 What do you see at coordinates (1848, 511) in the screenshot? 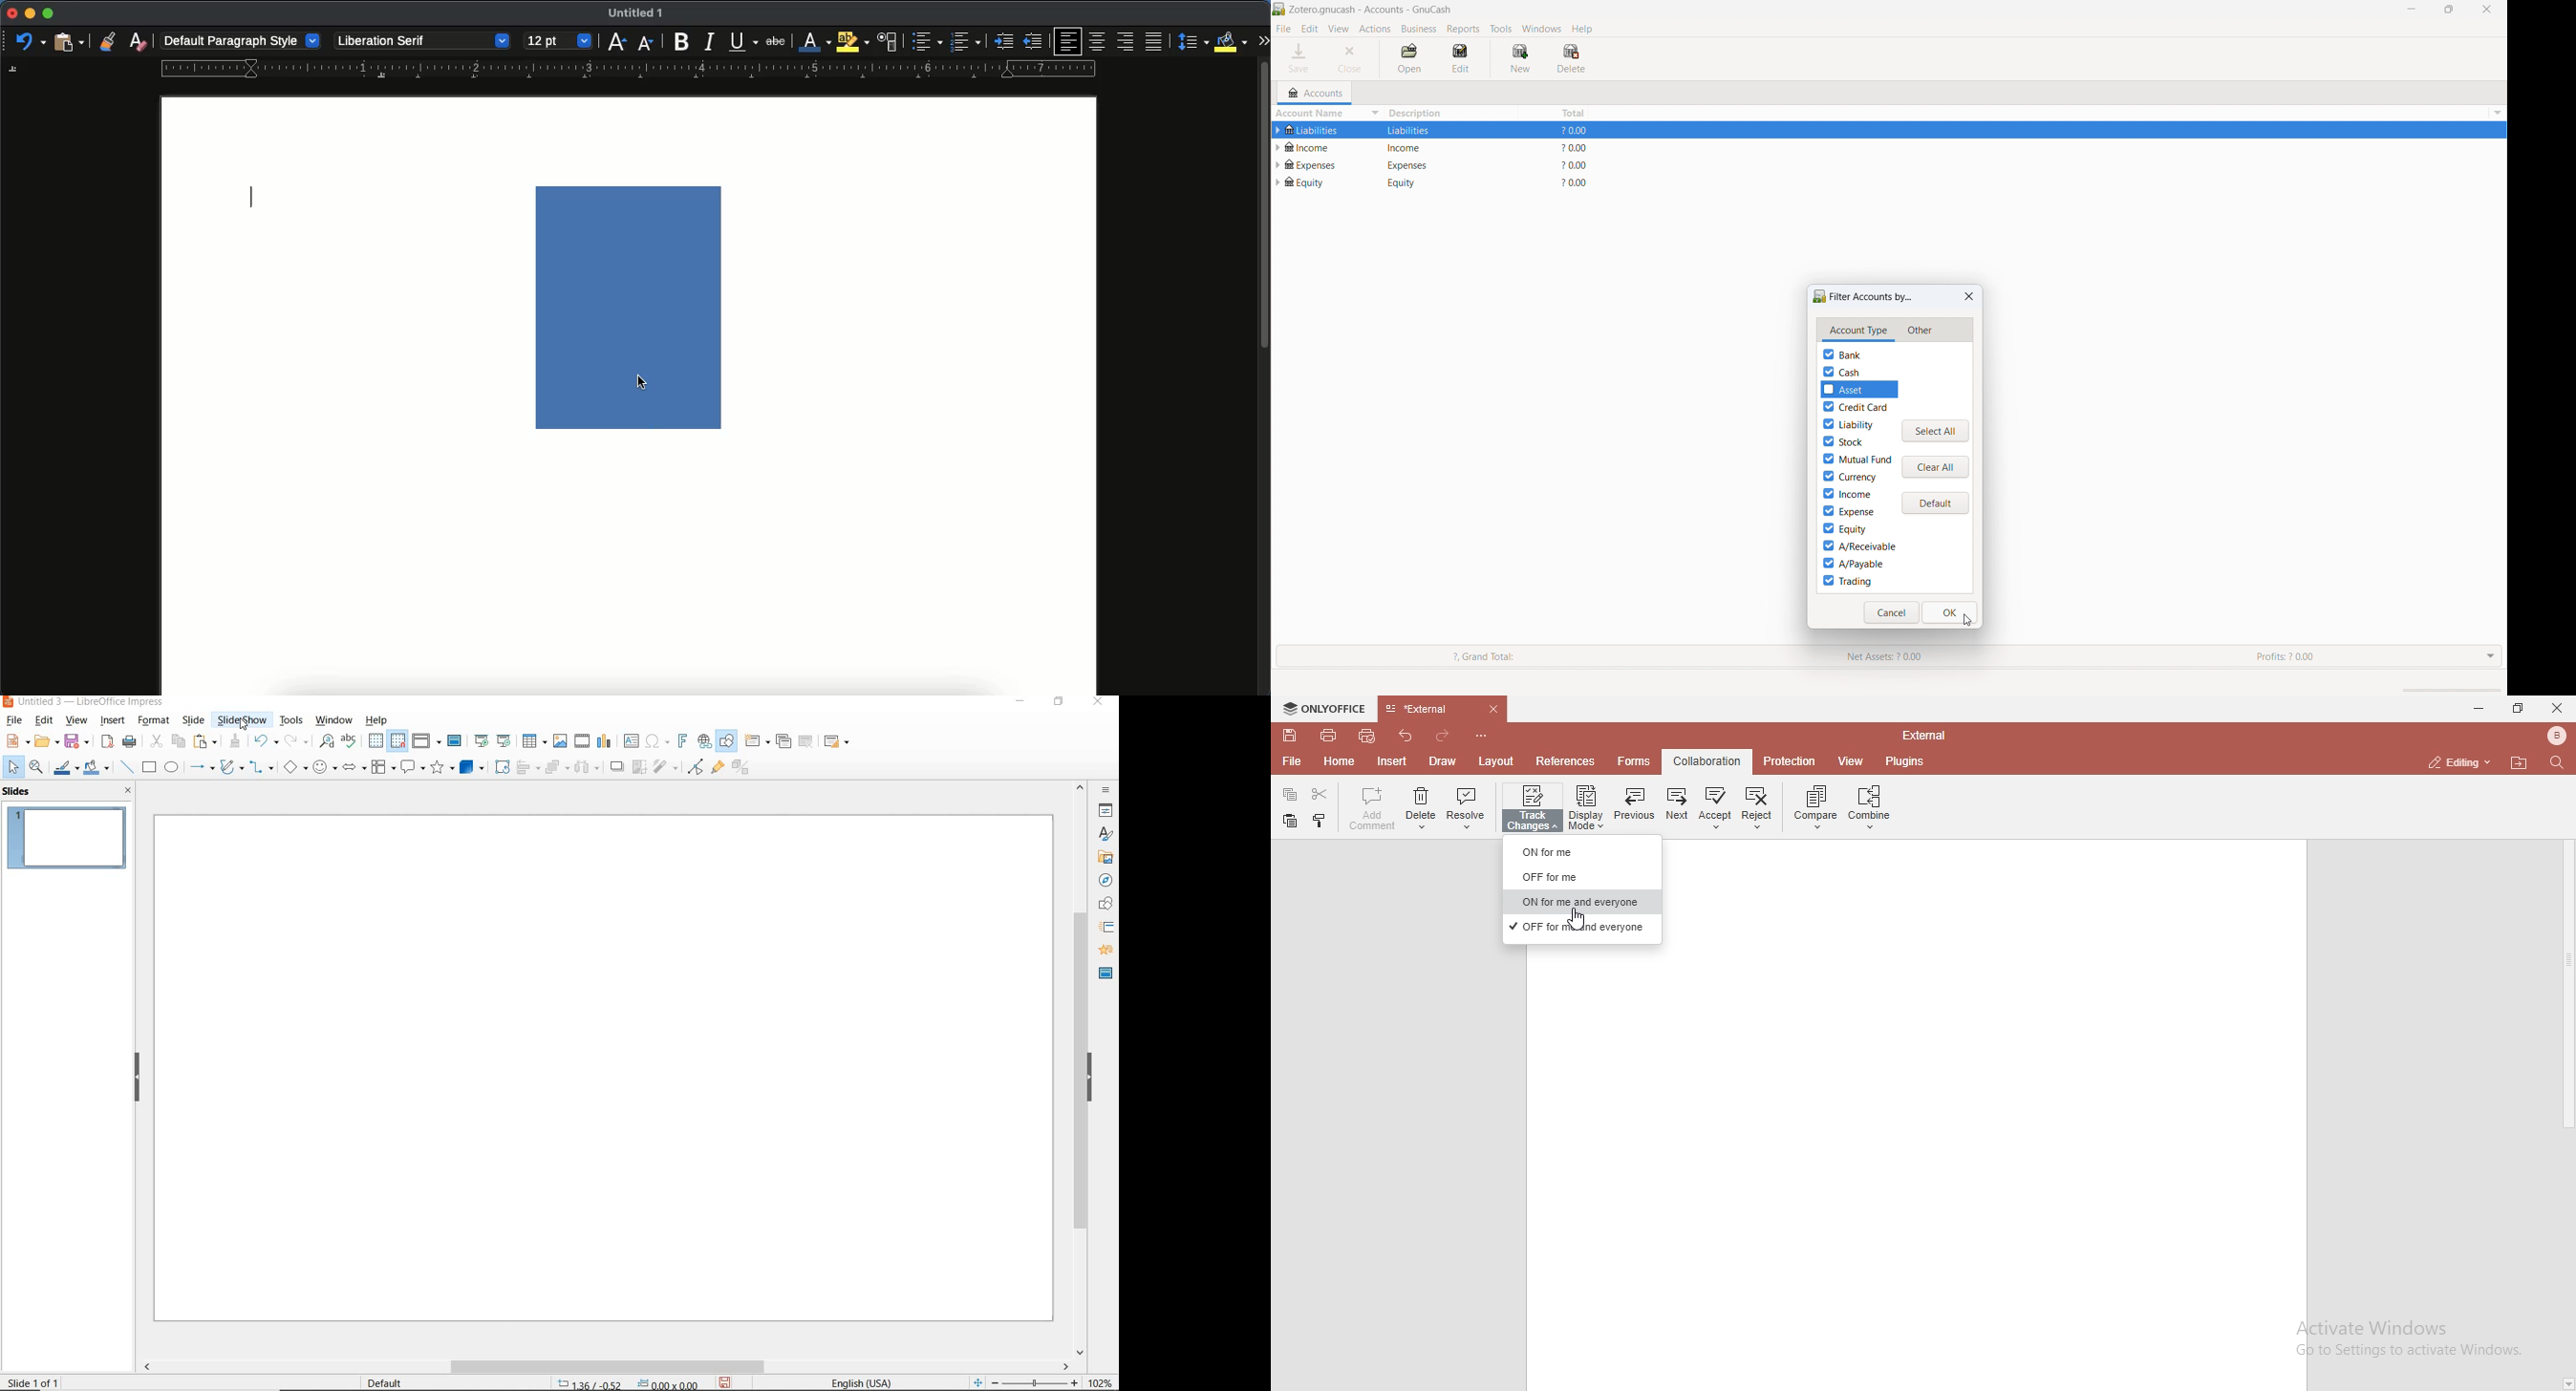
I see `expense` at bounding box center [1848, 511].